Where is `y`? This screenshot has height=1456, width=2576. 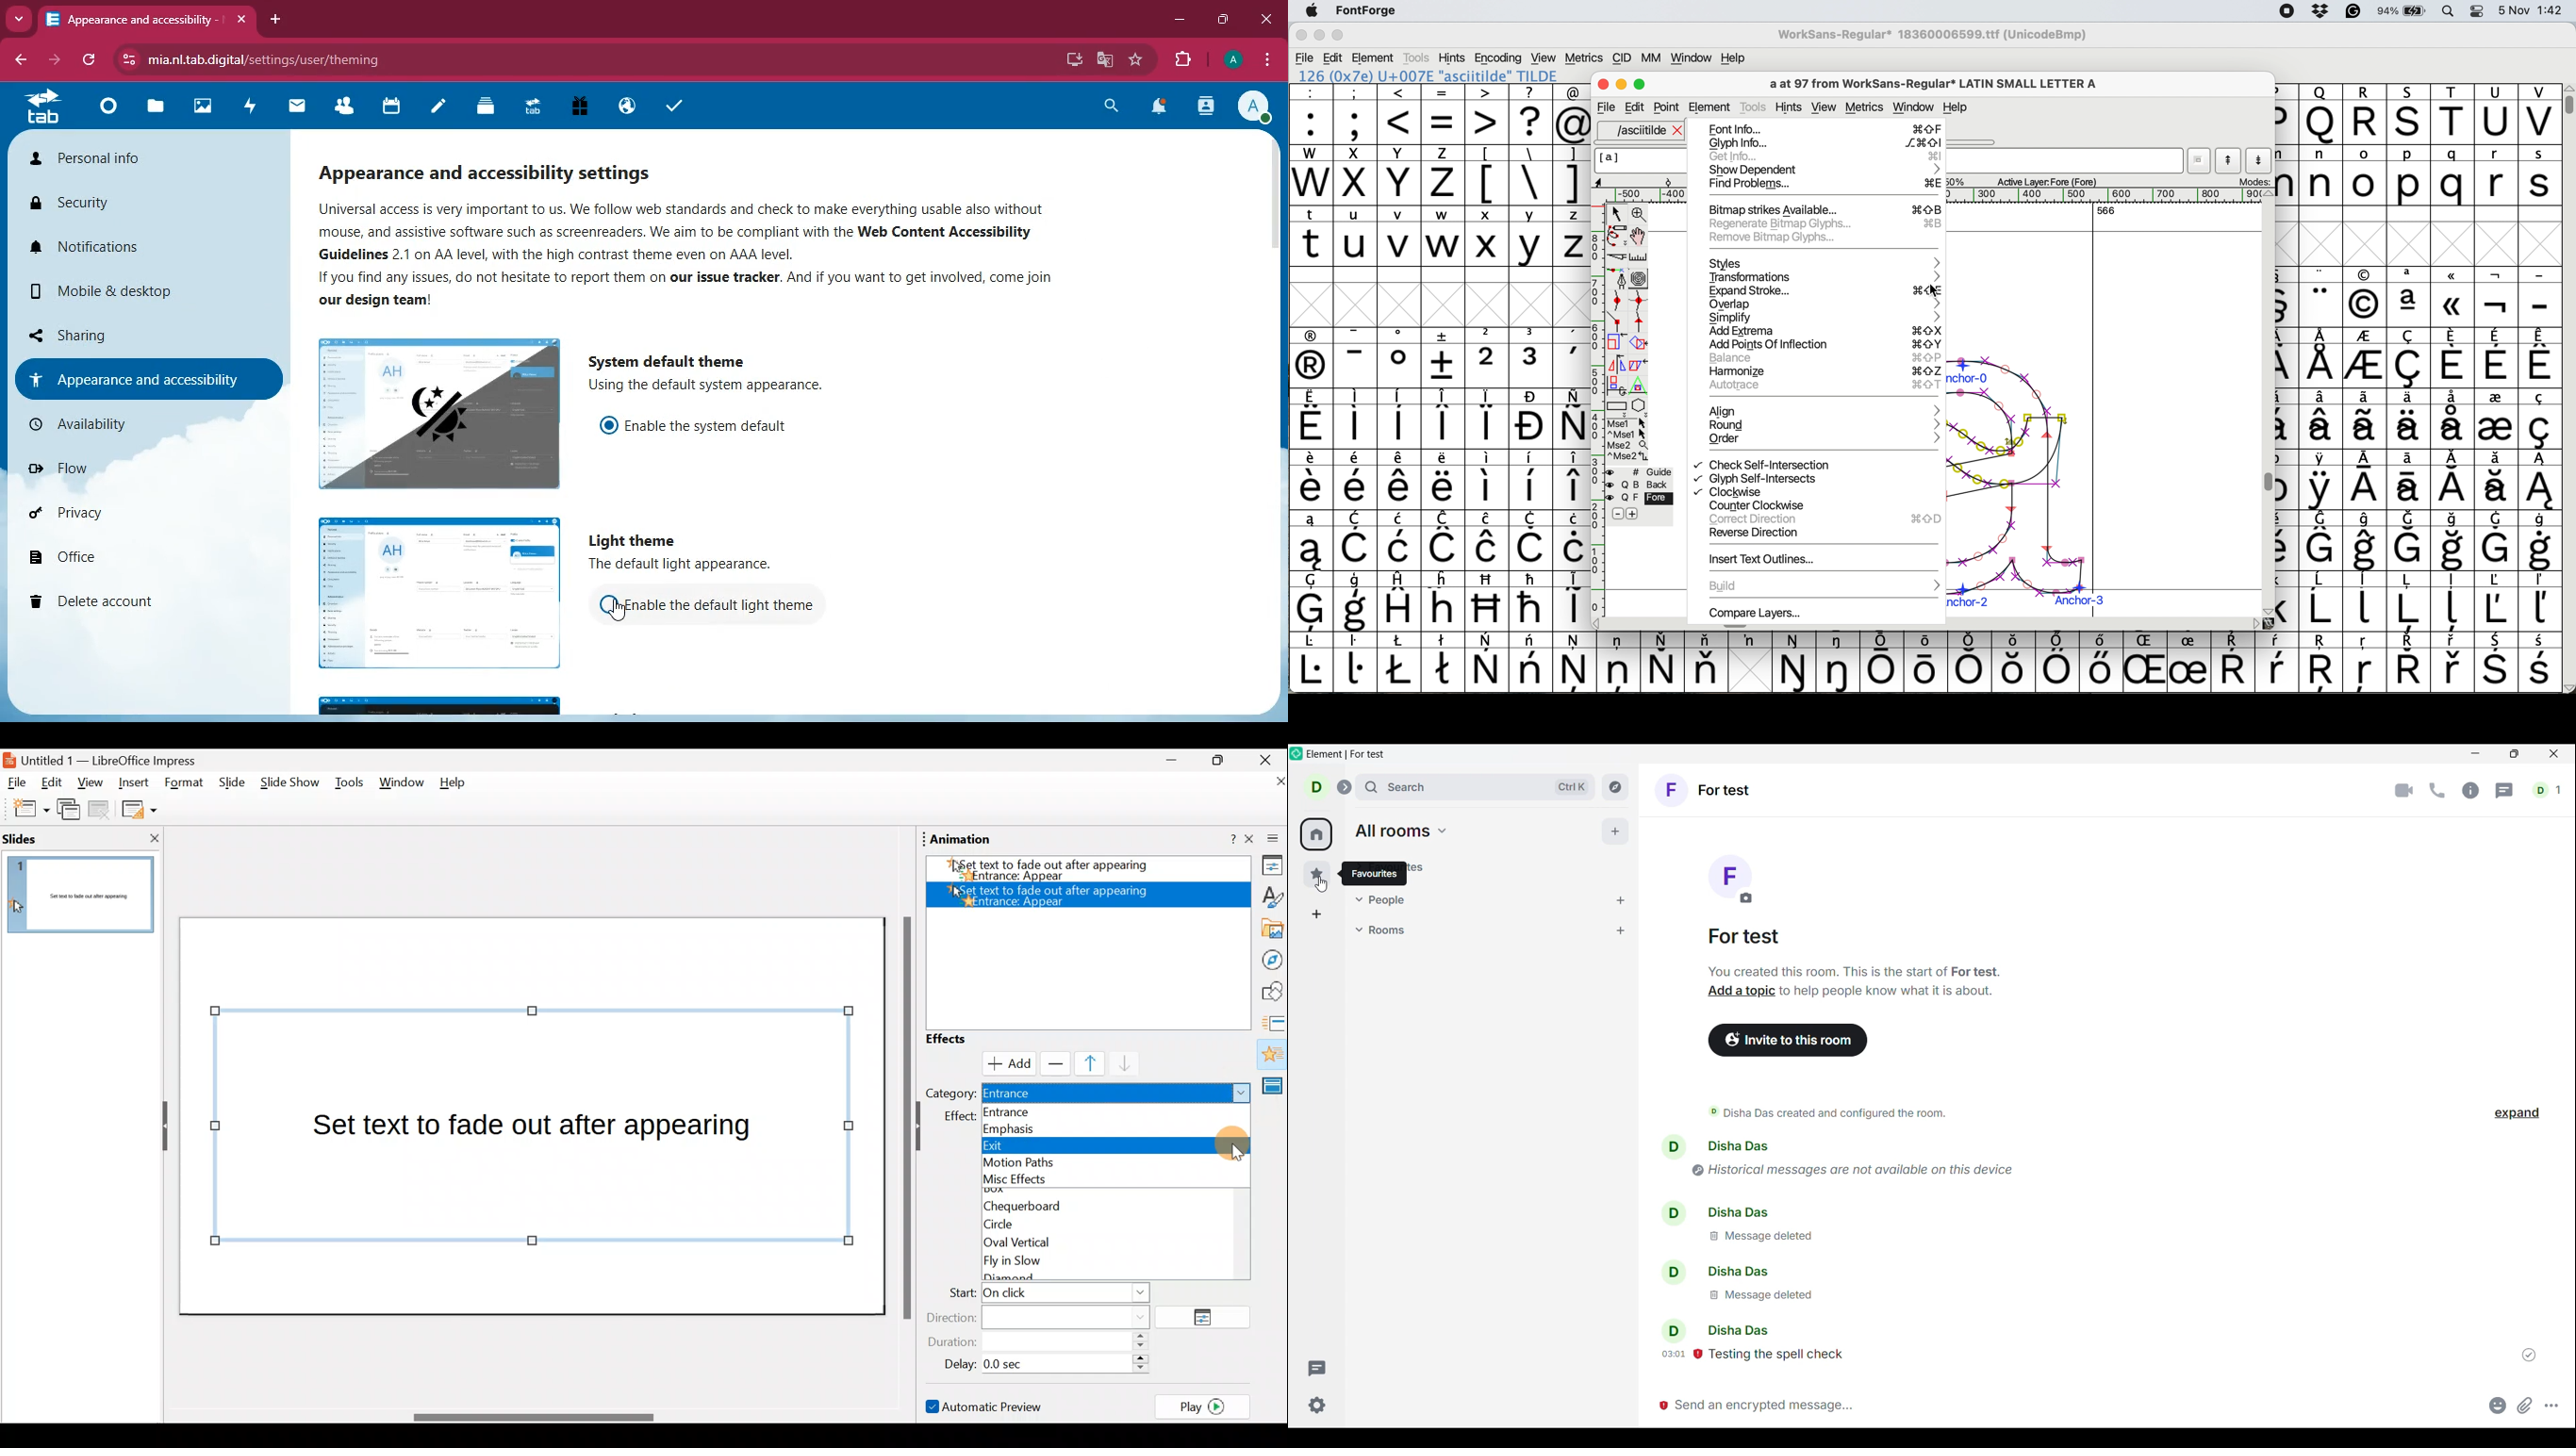
y is located at coordinates (1529, 236).